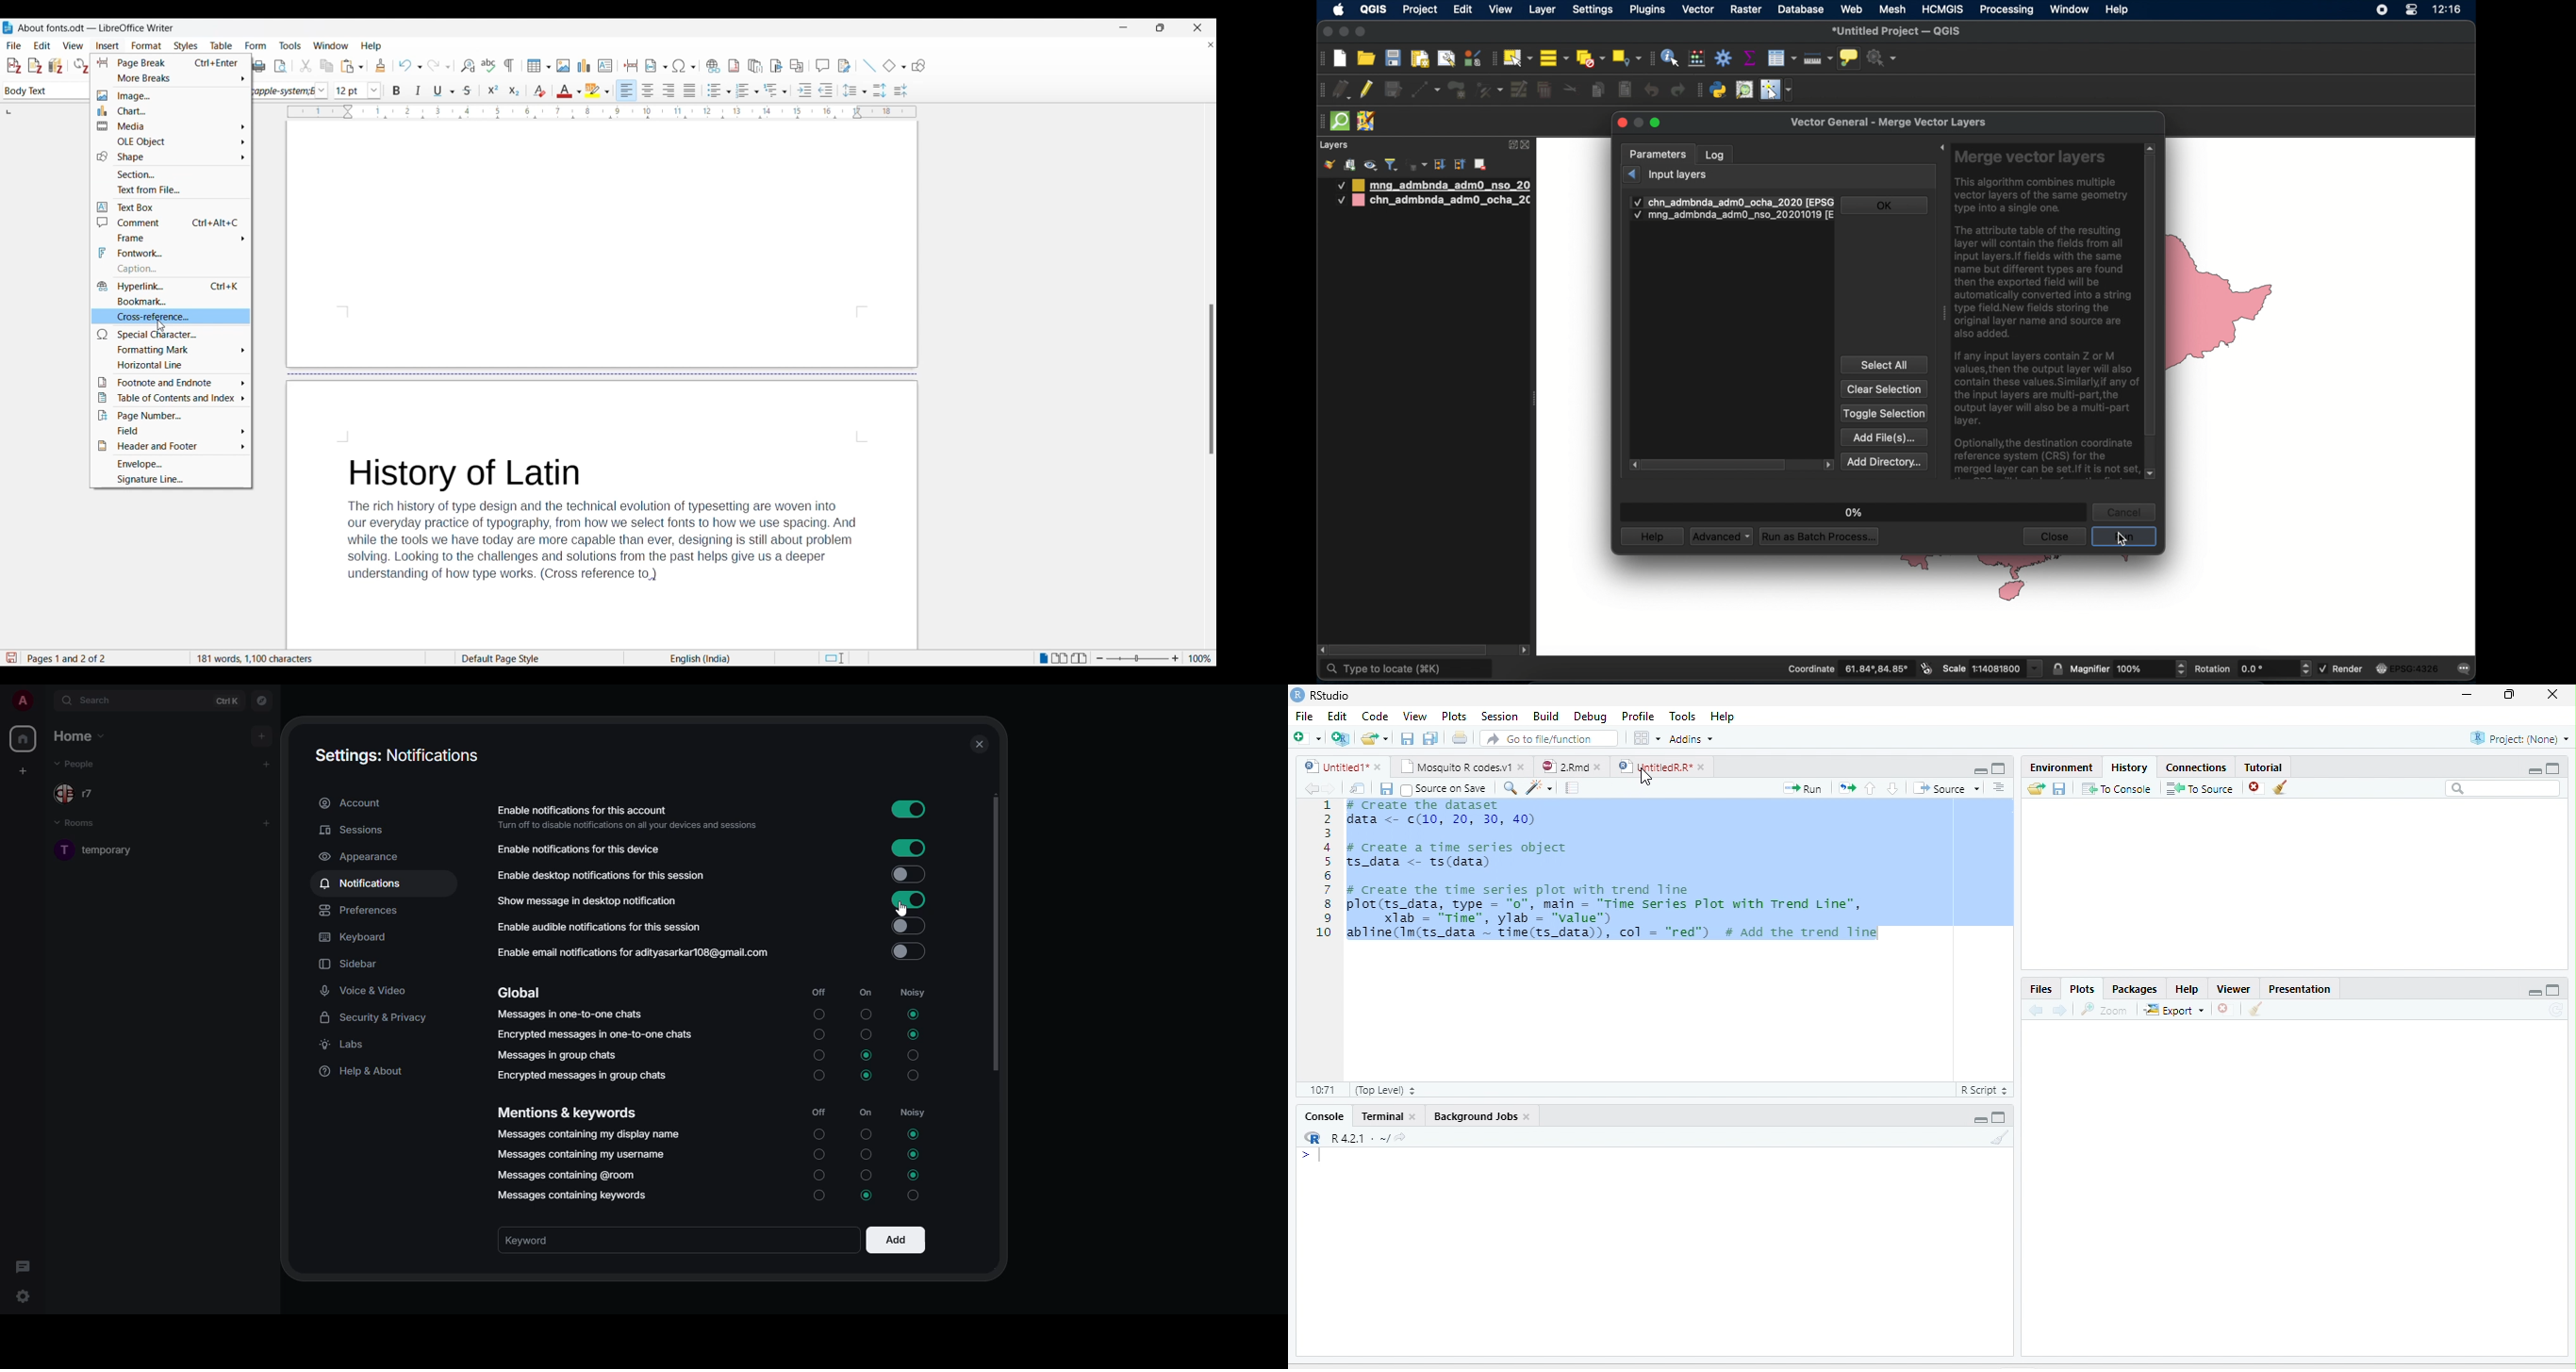  Describe the element at coordinates (2001, 1137) in the screenshot. I see `Clear console` at that location.